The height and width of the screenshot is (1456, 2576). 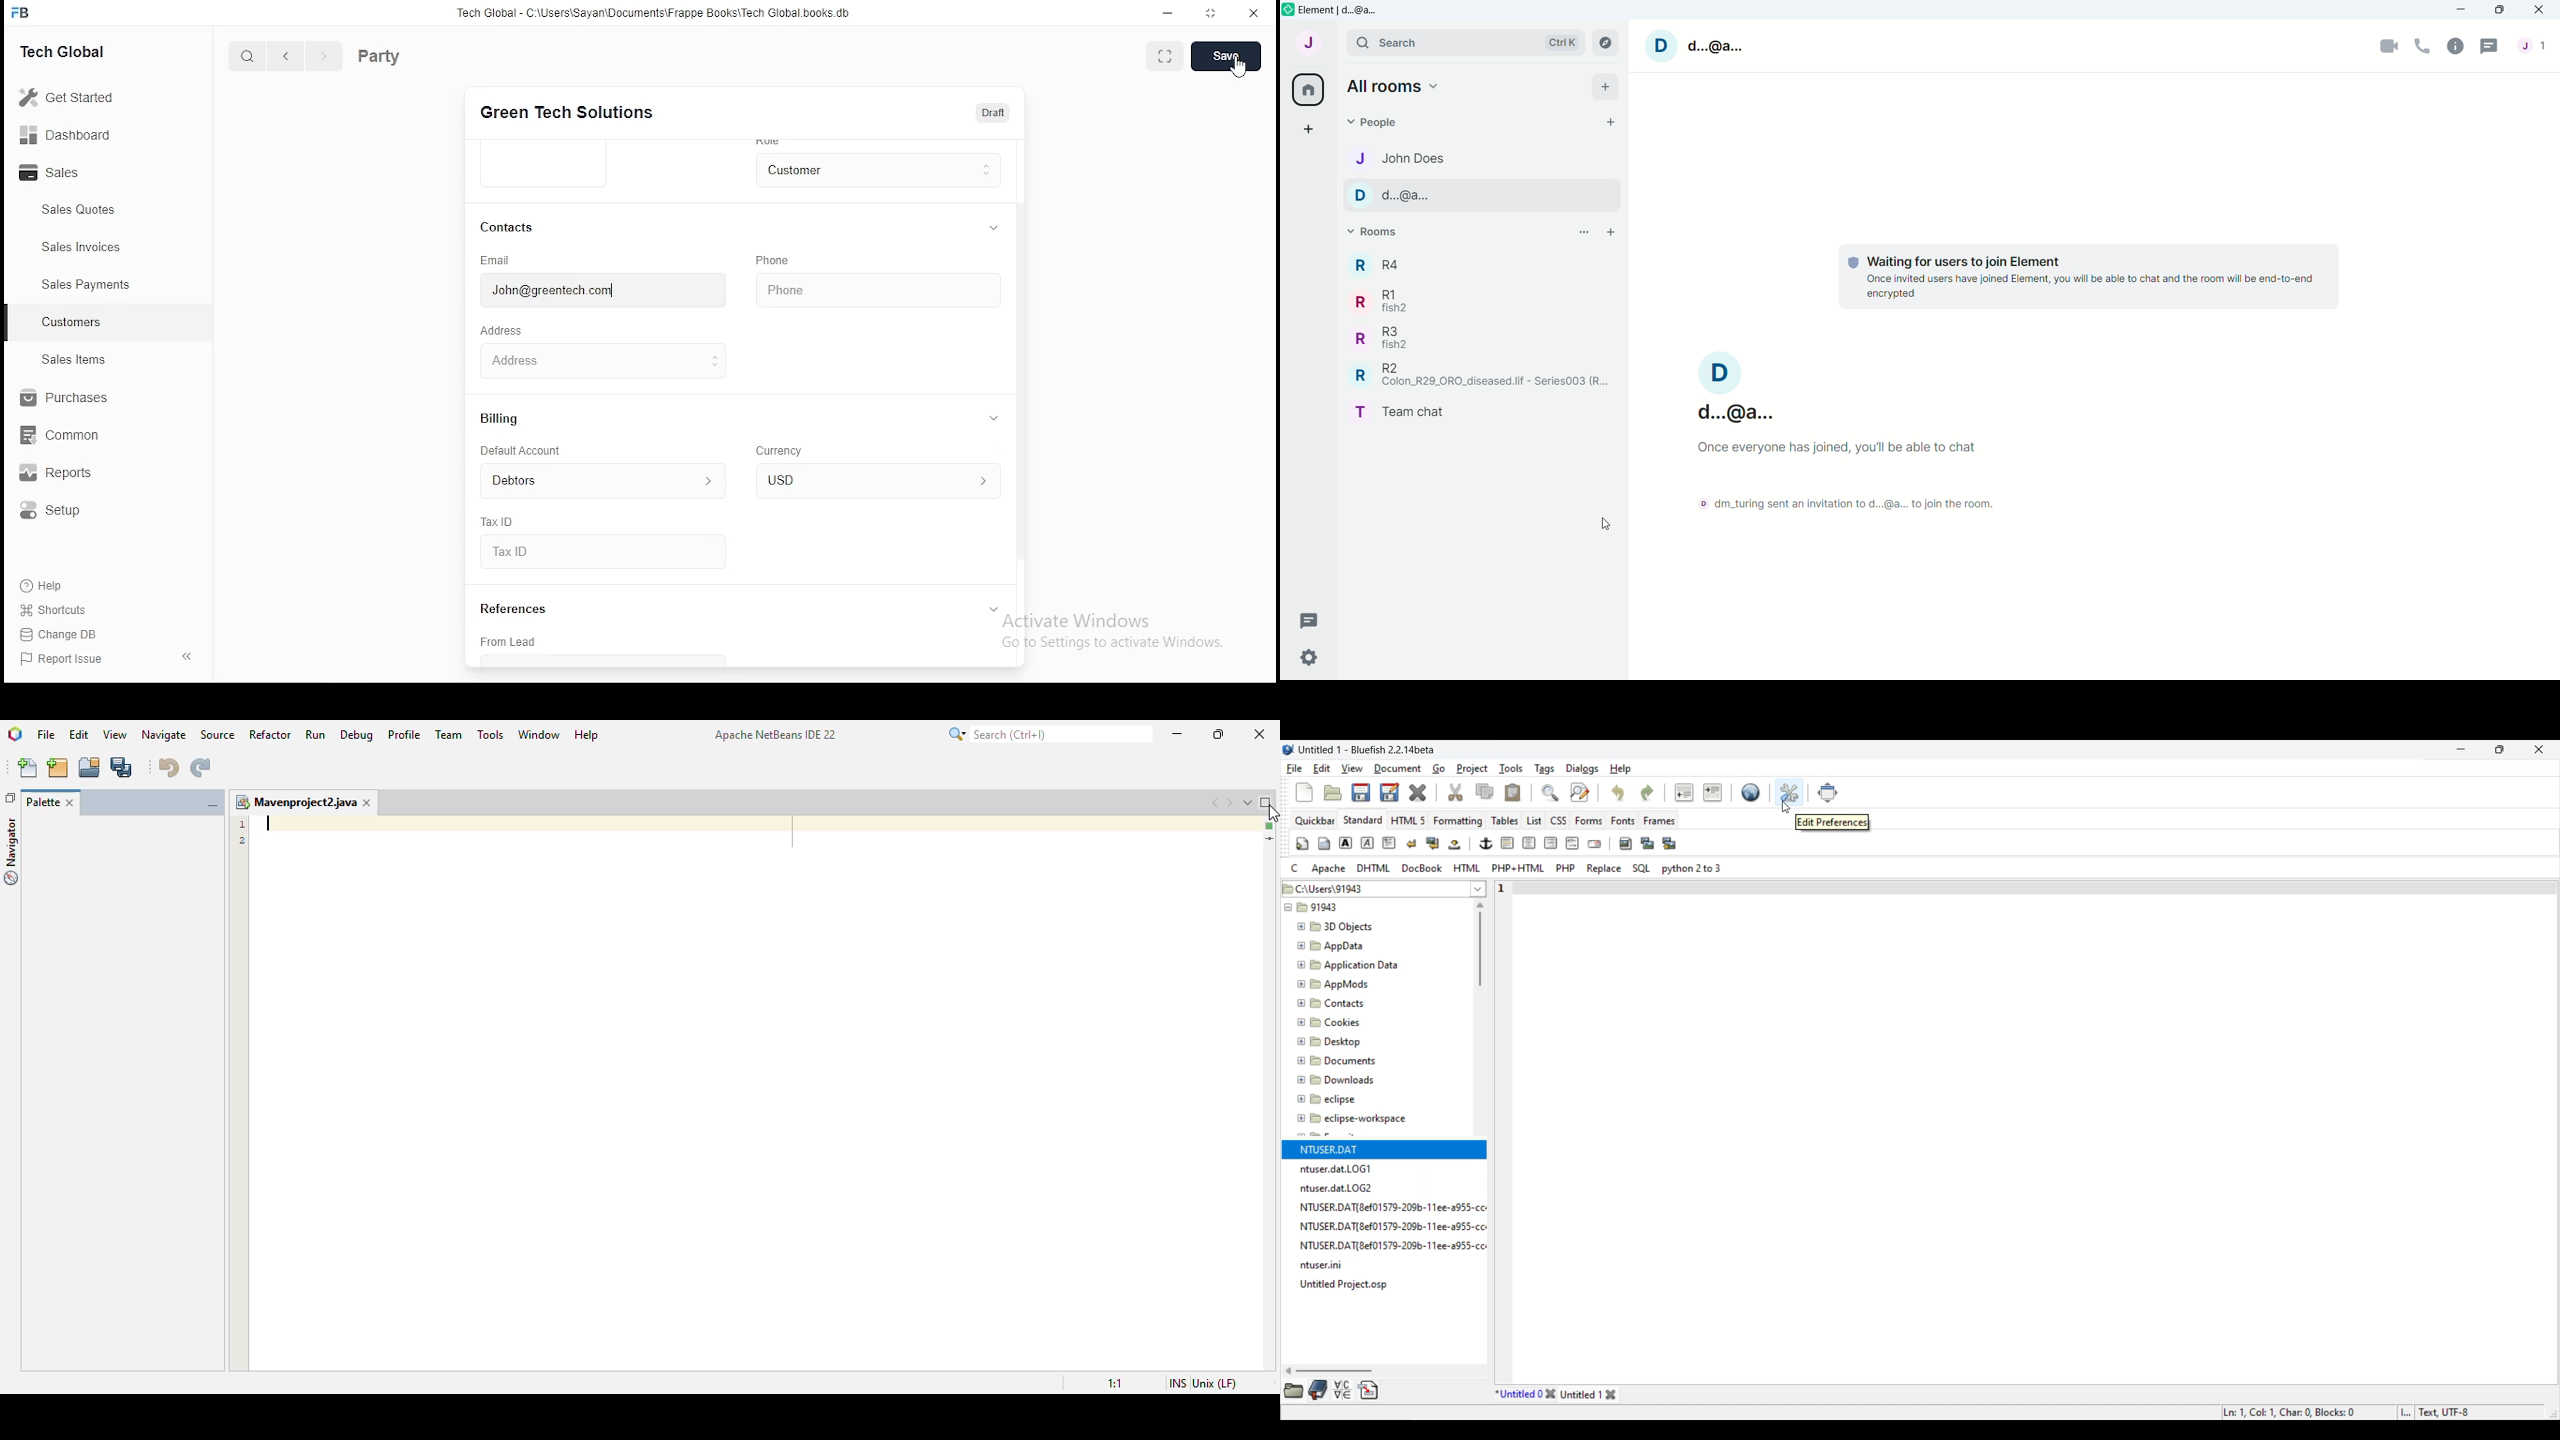 What do you see at coordinates (1211, 12) in the screenshot?
I see `restore` at bounding box center [1211, 12].